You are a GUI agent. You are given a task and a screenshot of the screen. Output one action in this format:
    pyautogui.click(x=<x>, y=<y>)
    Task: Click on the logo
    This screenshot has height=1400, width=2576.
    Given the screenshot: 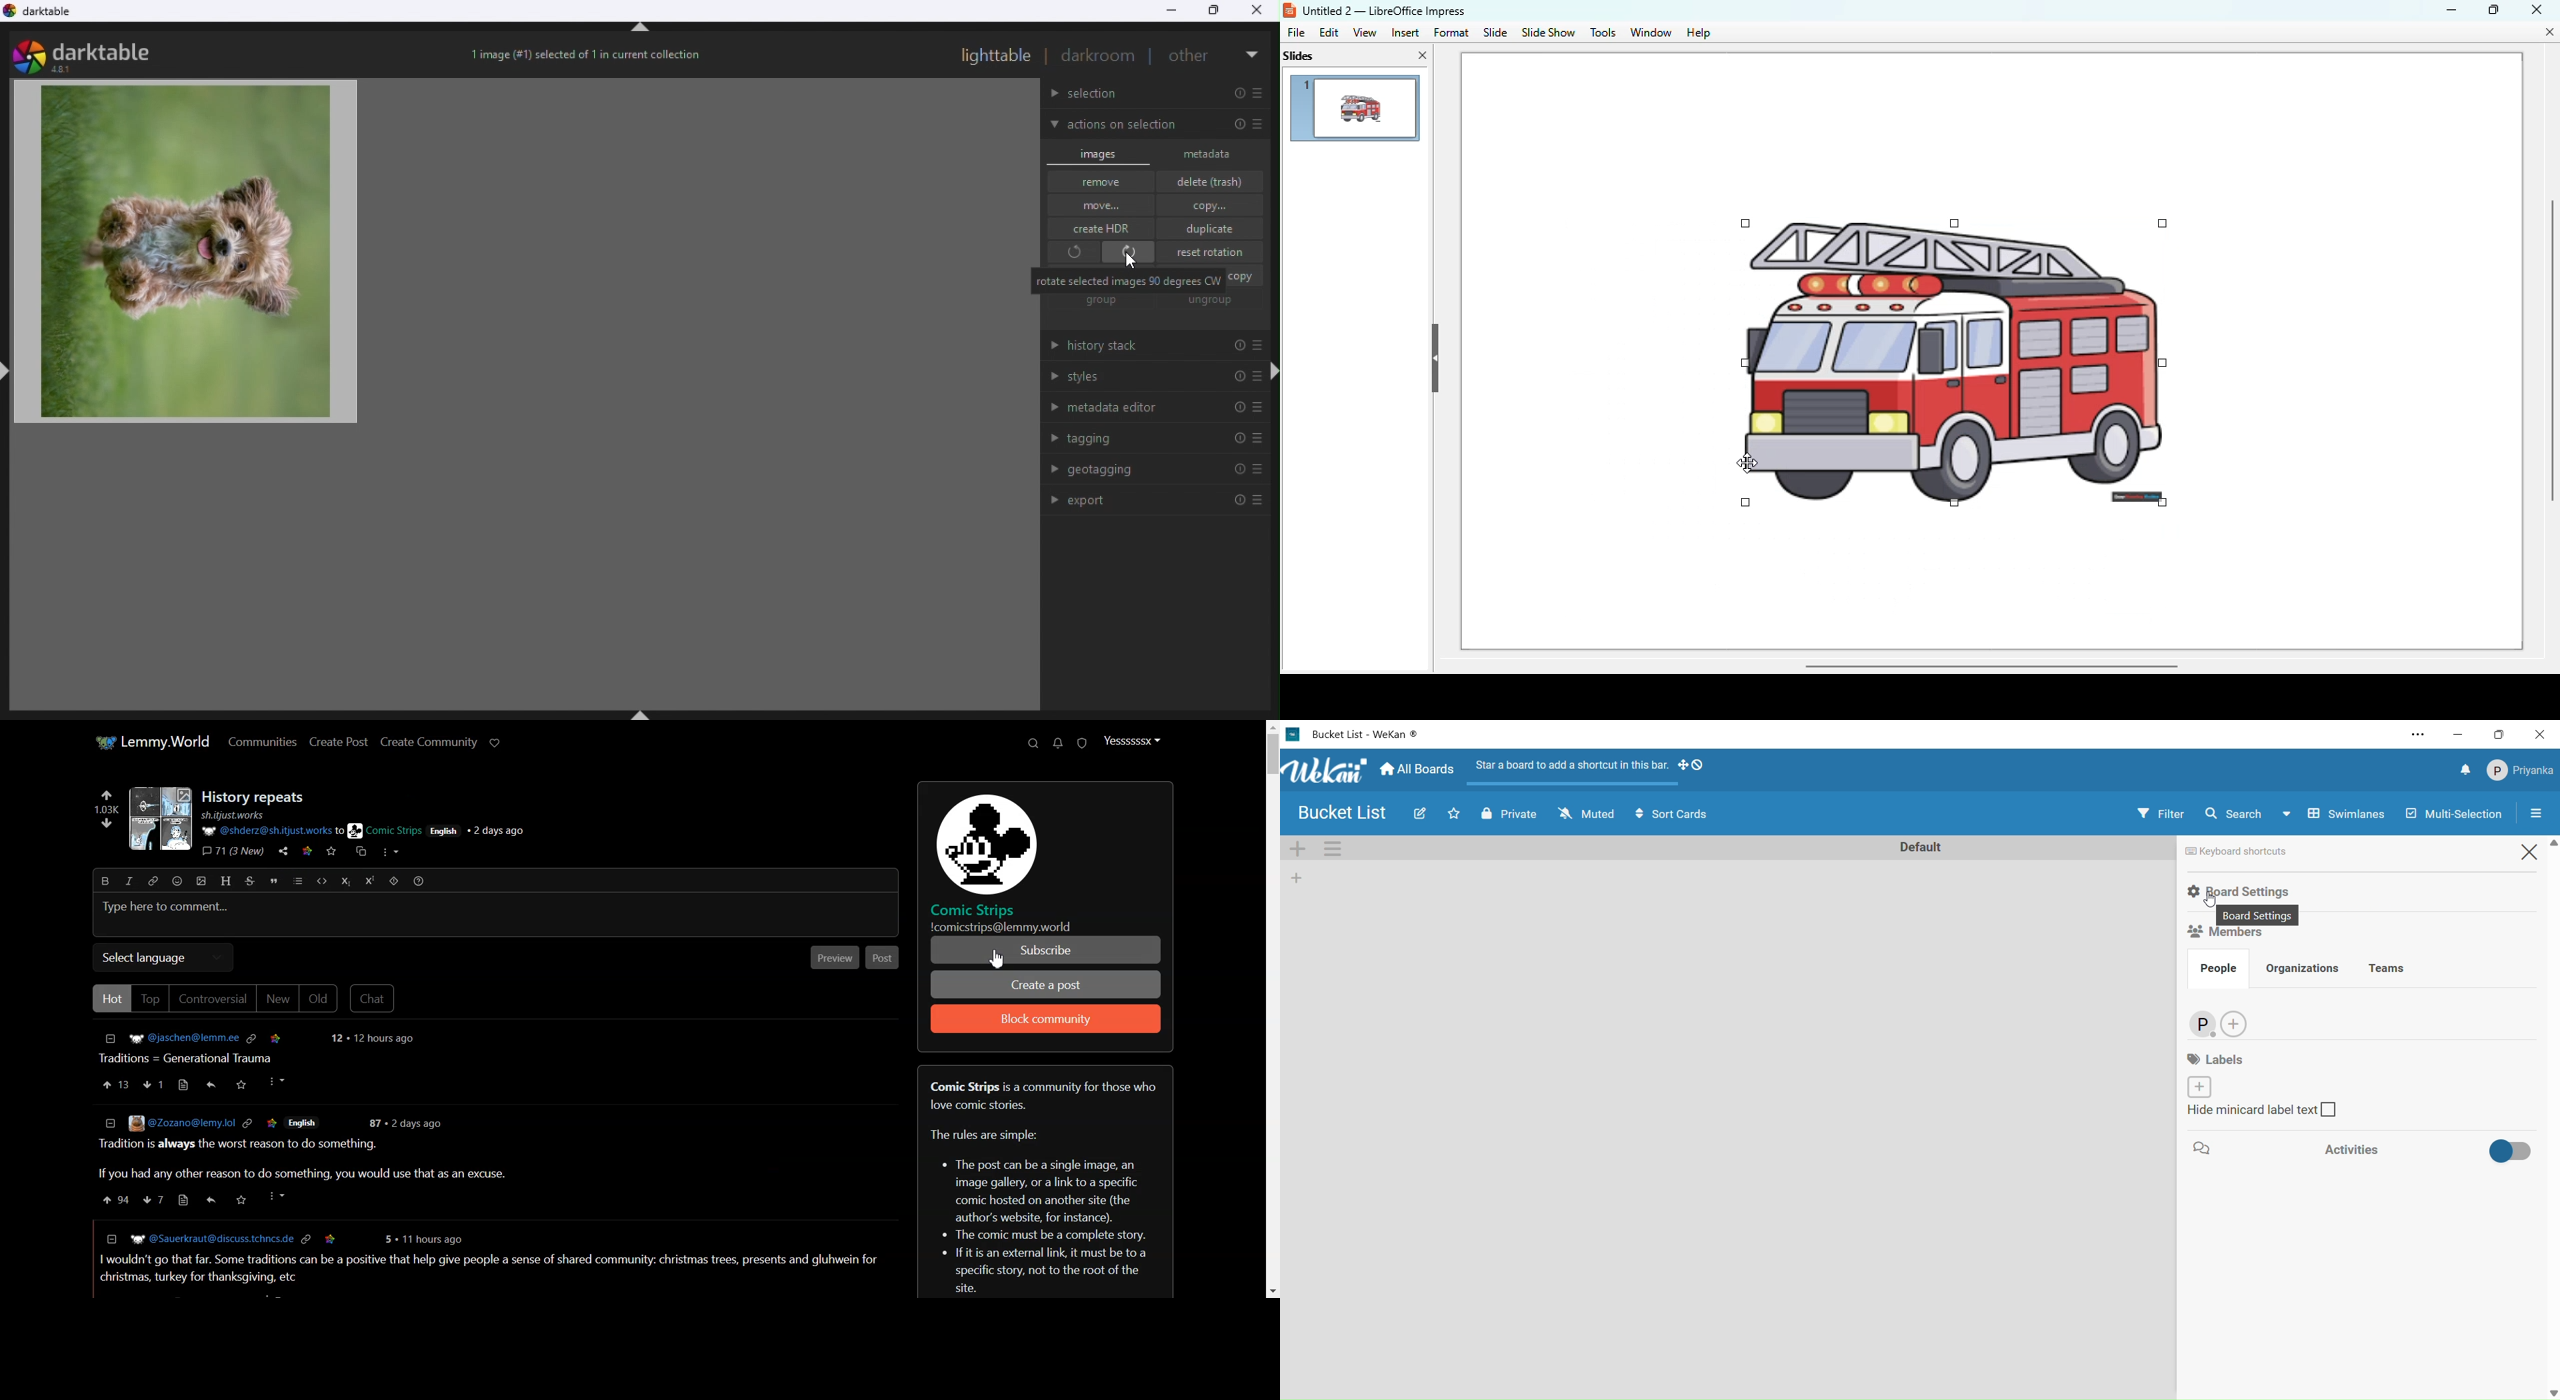 What is the action you would take?
    pyautogui.click(x=1295, y=735)
    